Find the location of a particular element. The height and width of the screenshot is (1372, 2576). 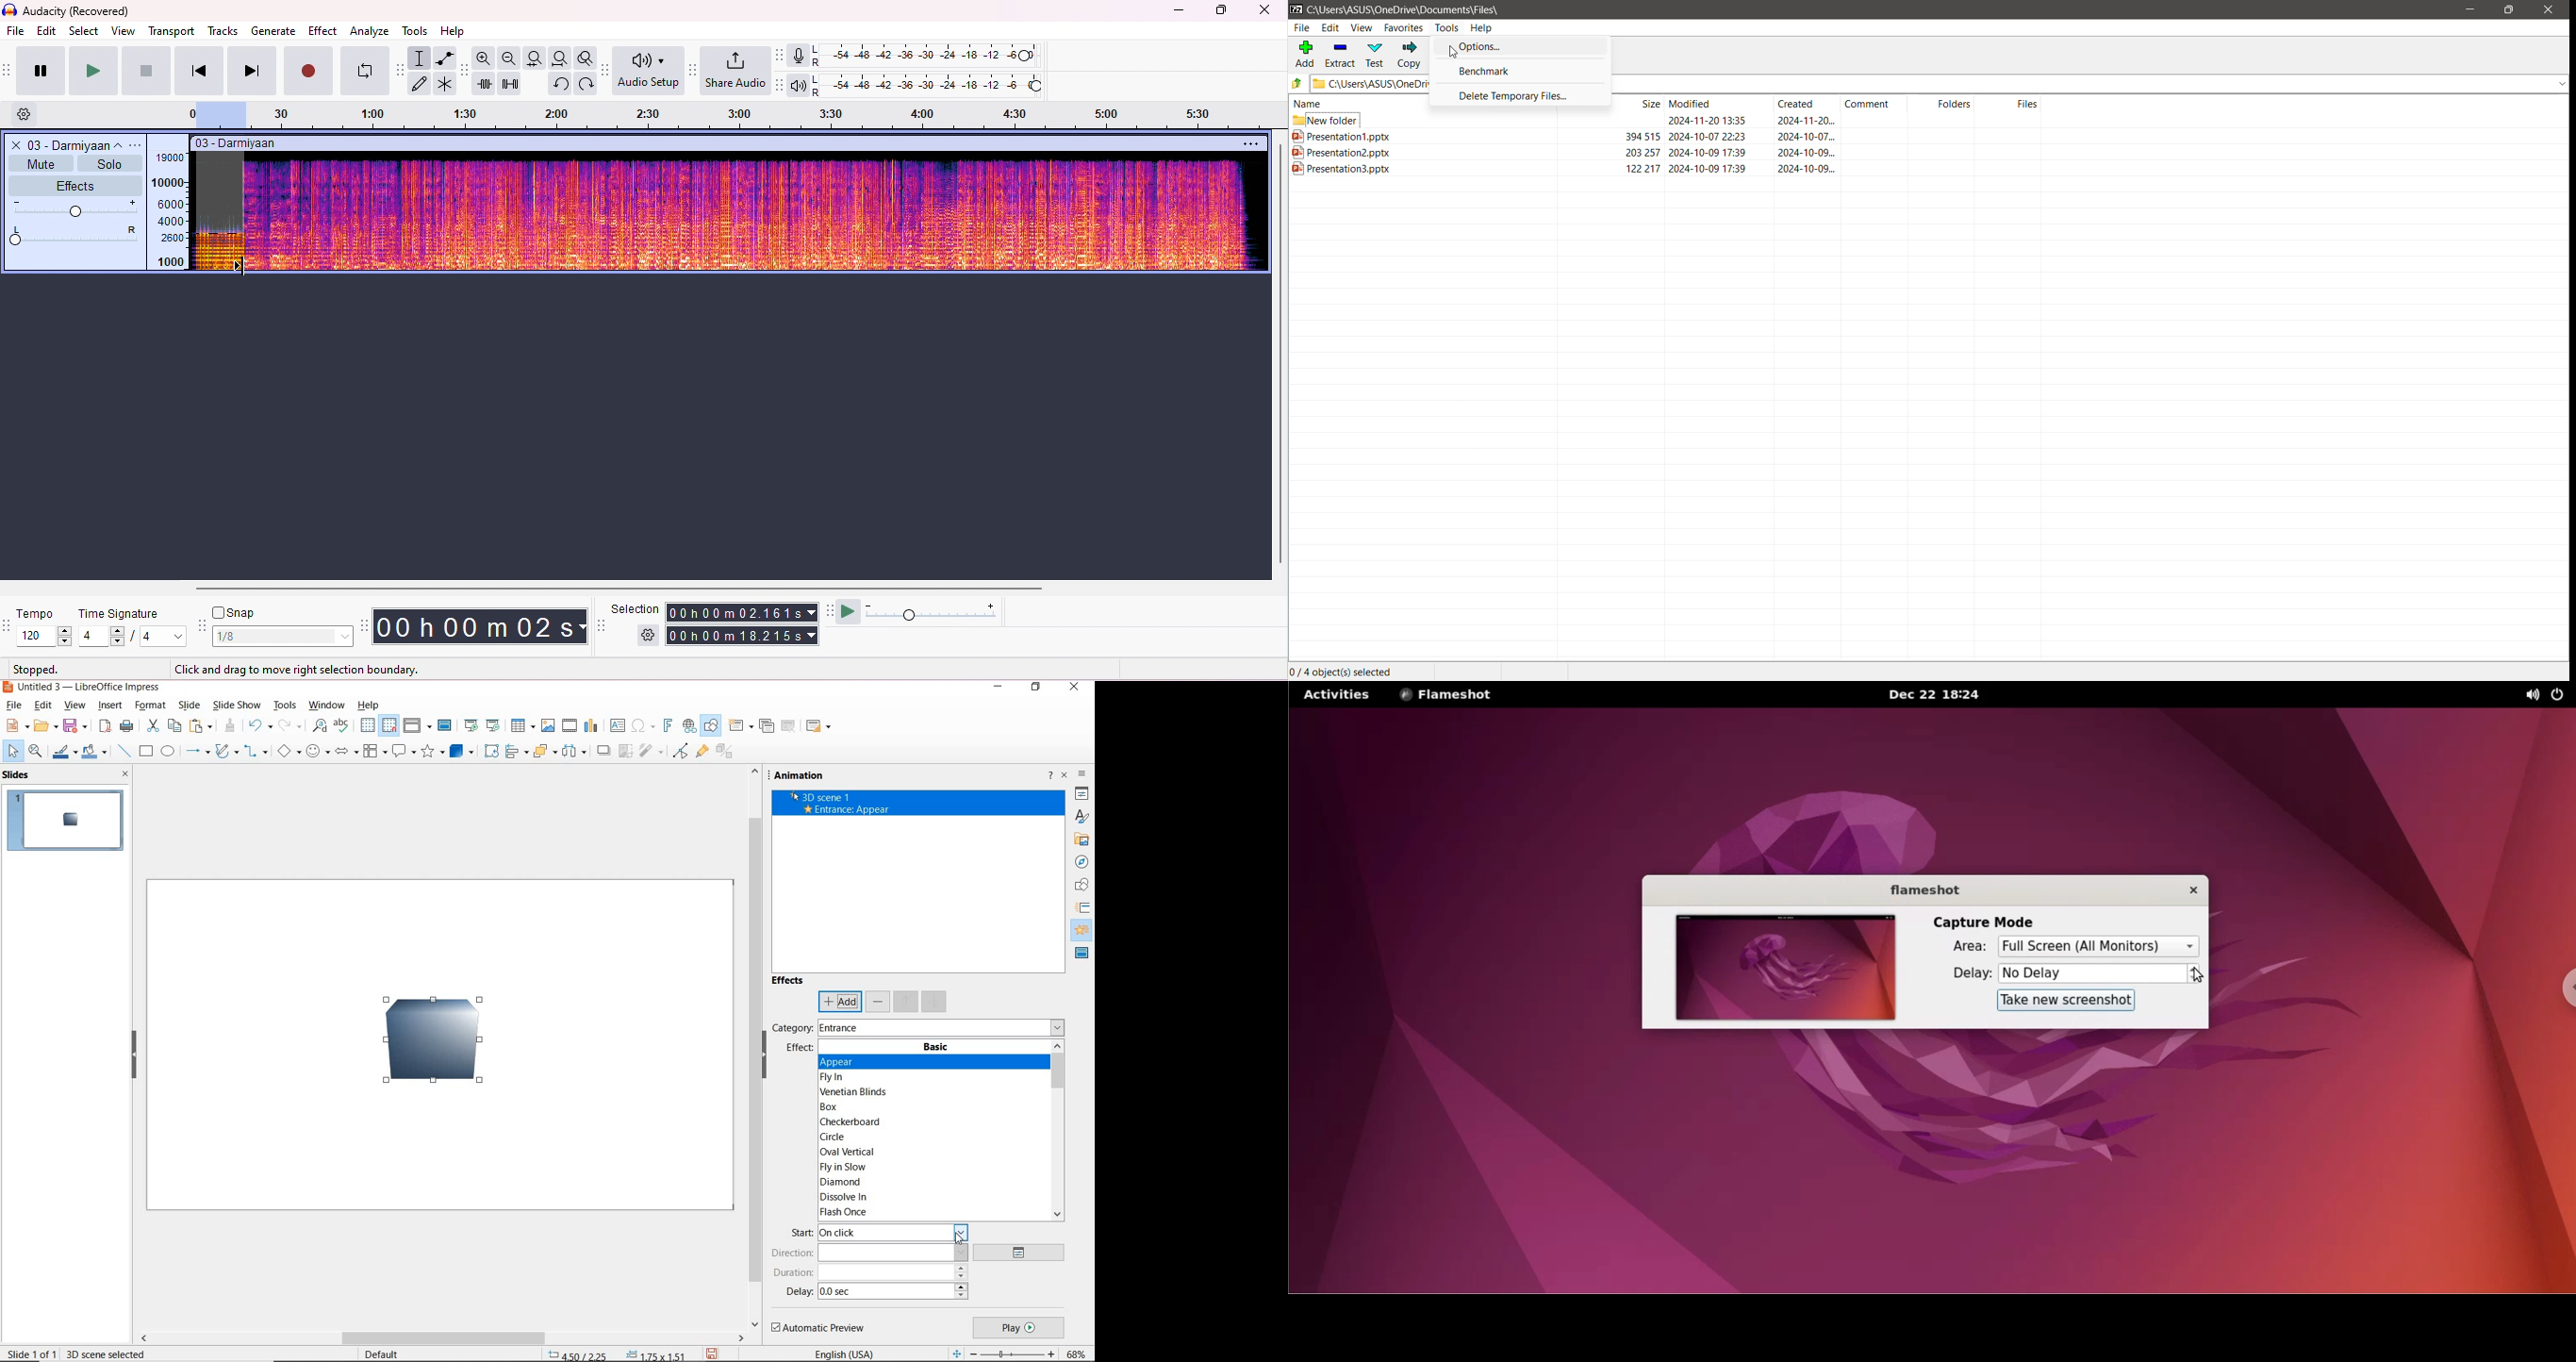

play at speed/play at speed once is located at coordinates (848, 612).